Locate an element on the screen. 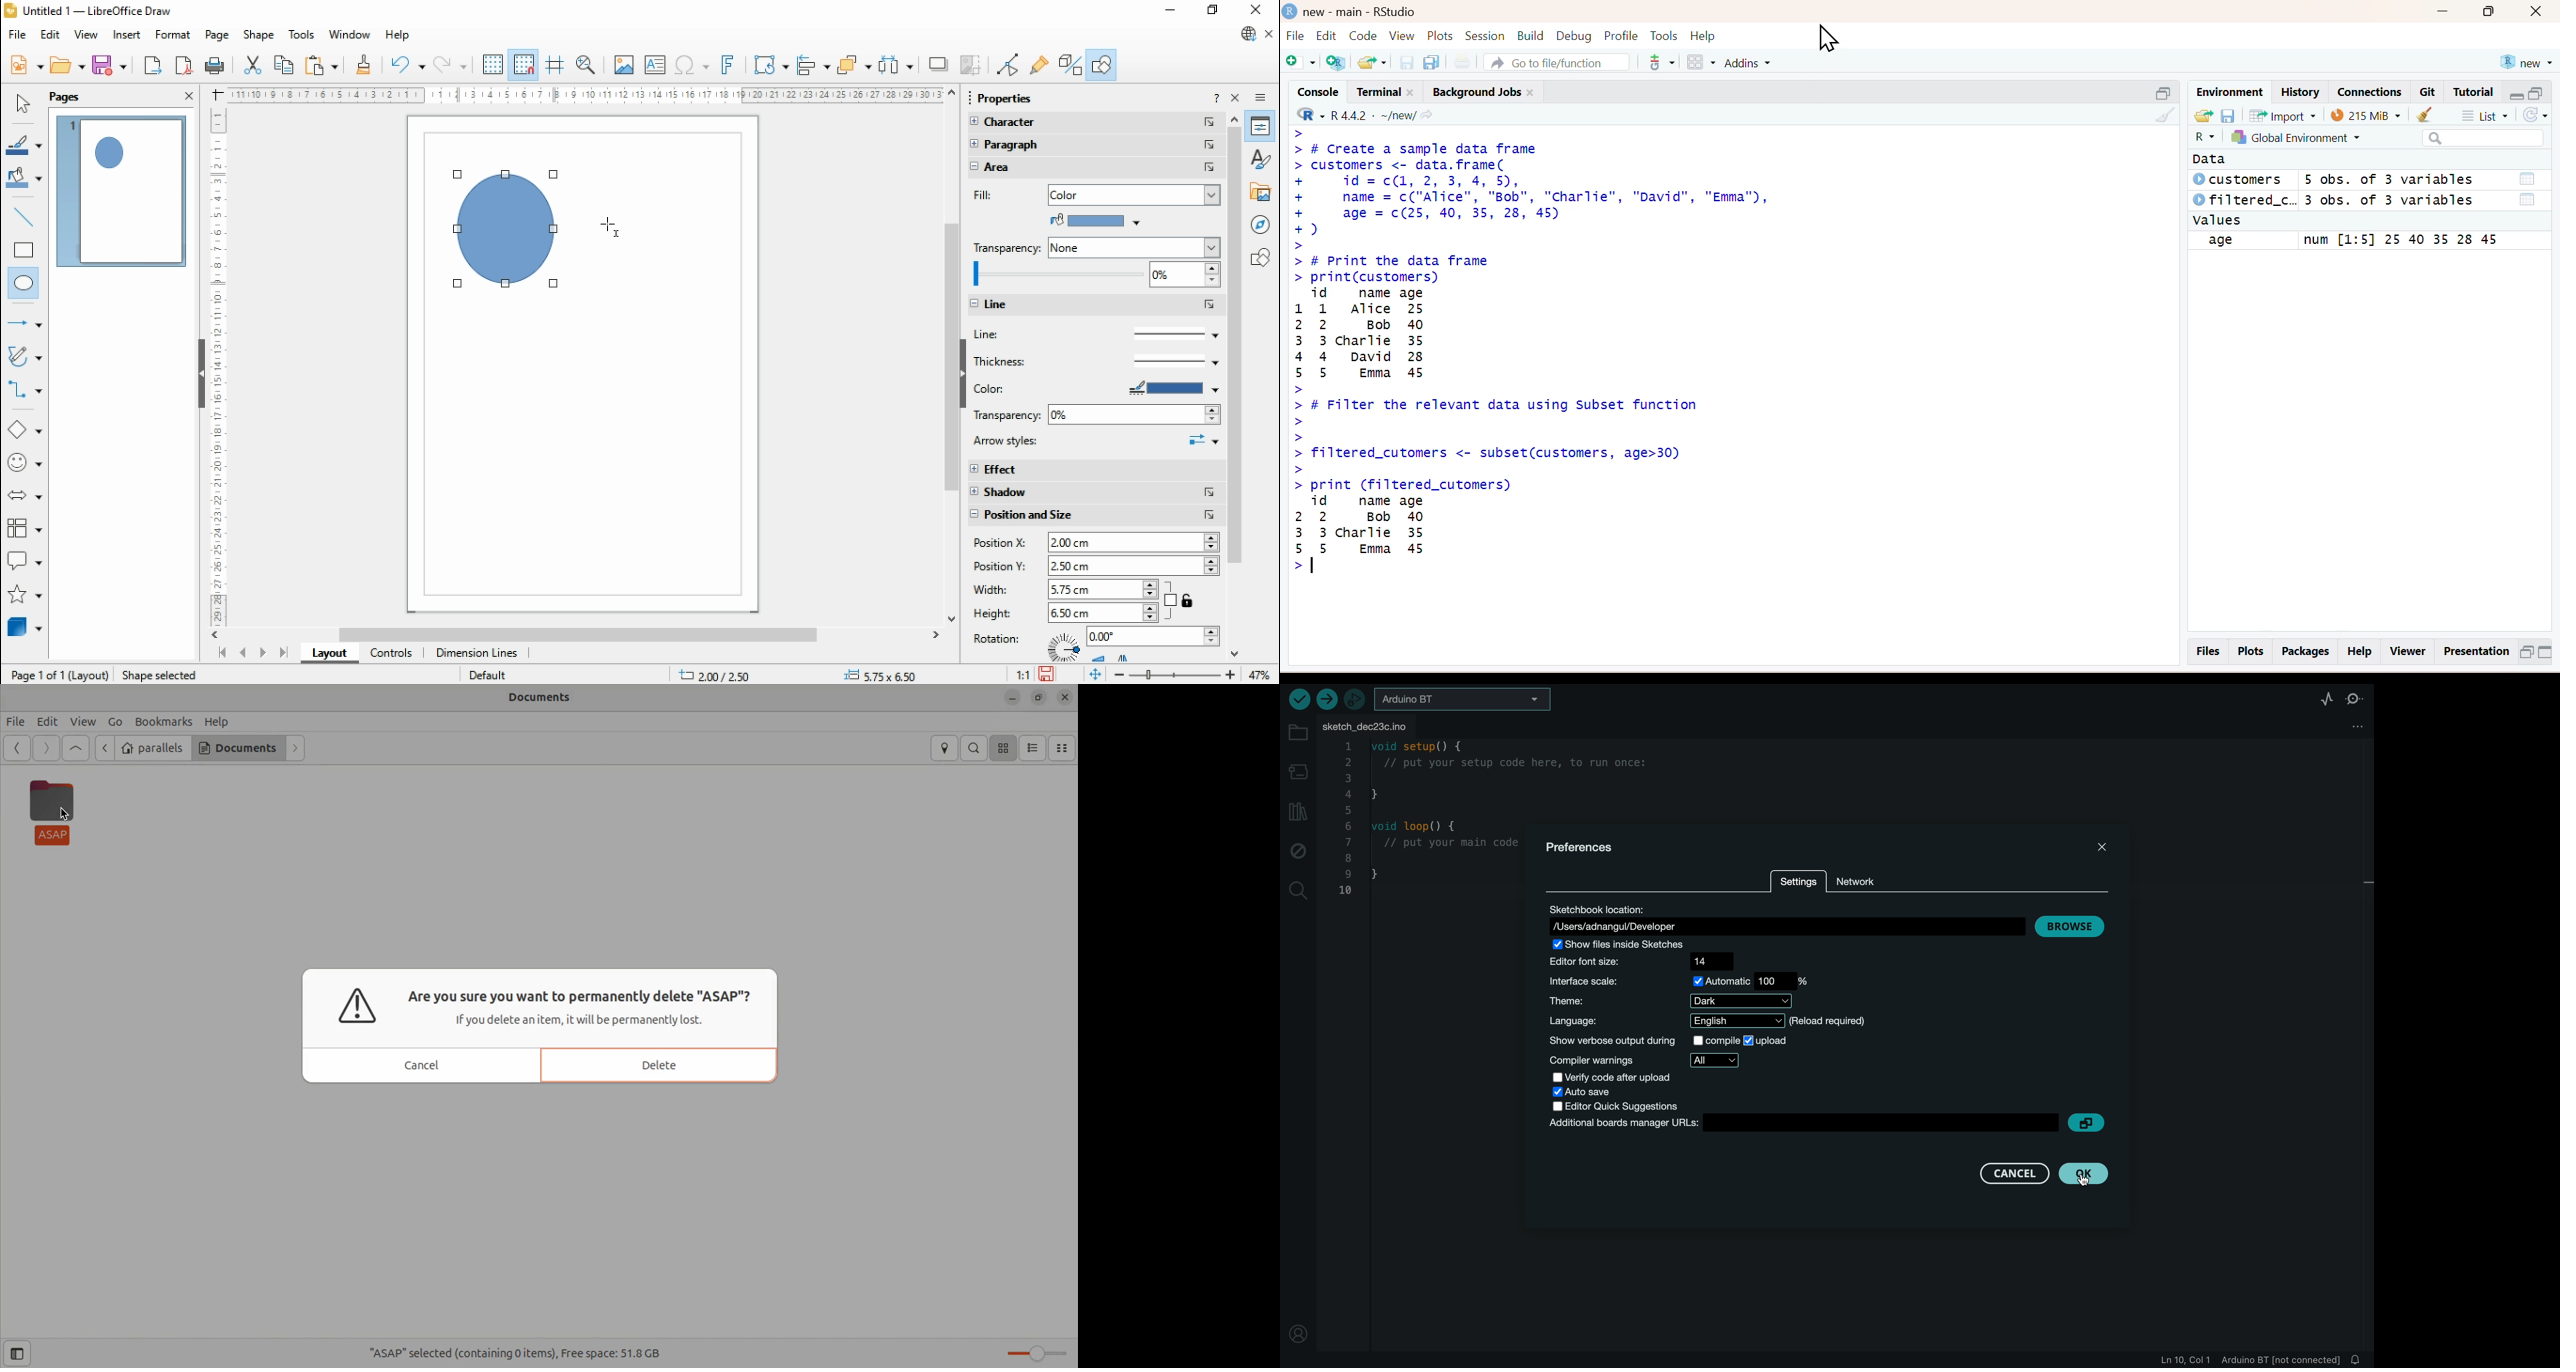 The width and height of the screenshot is (2576, 1372). close windo is located at coordinates (1259, 11).